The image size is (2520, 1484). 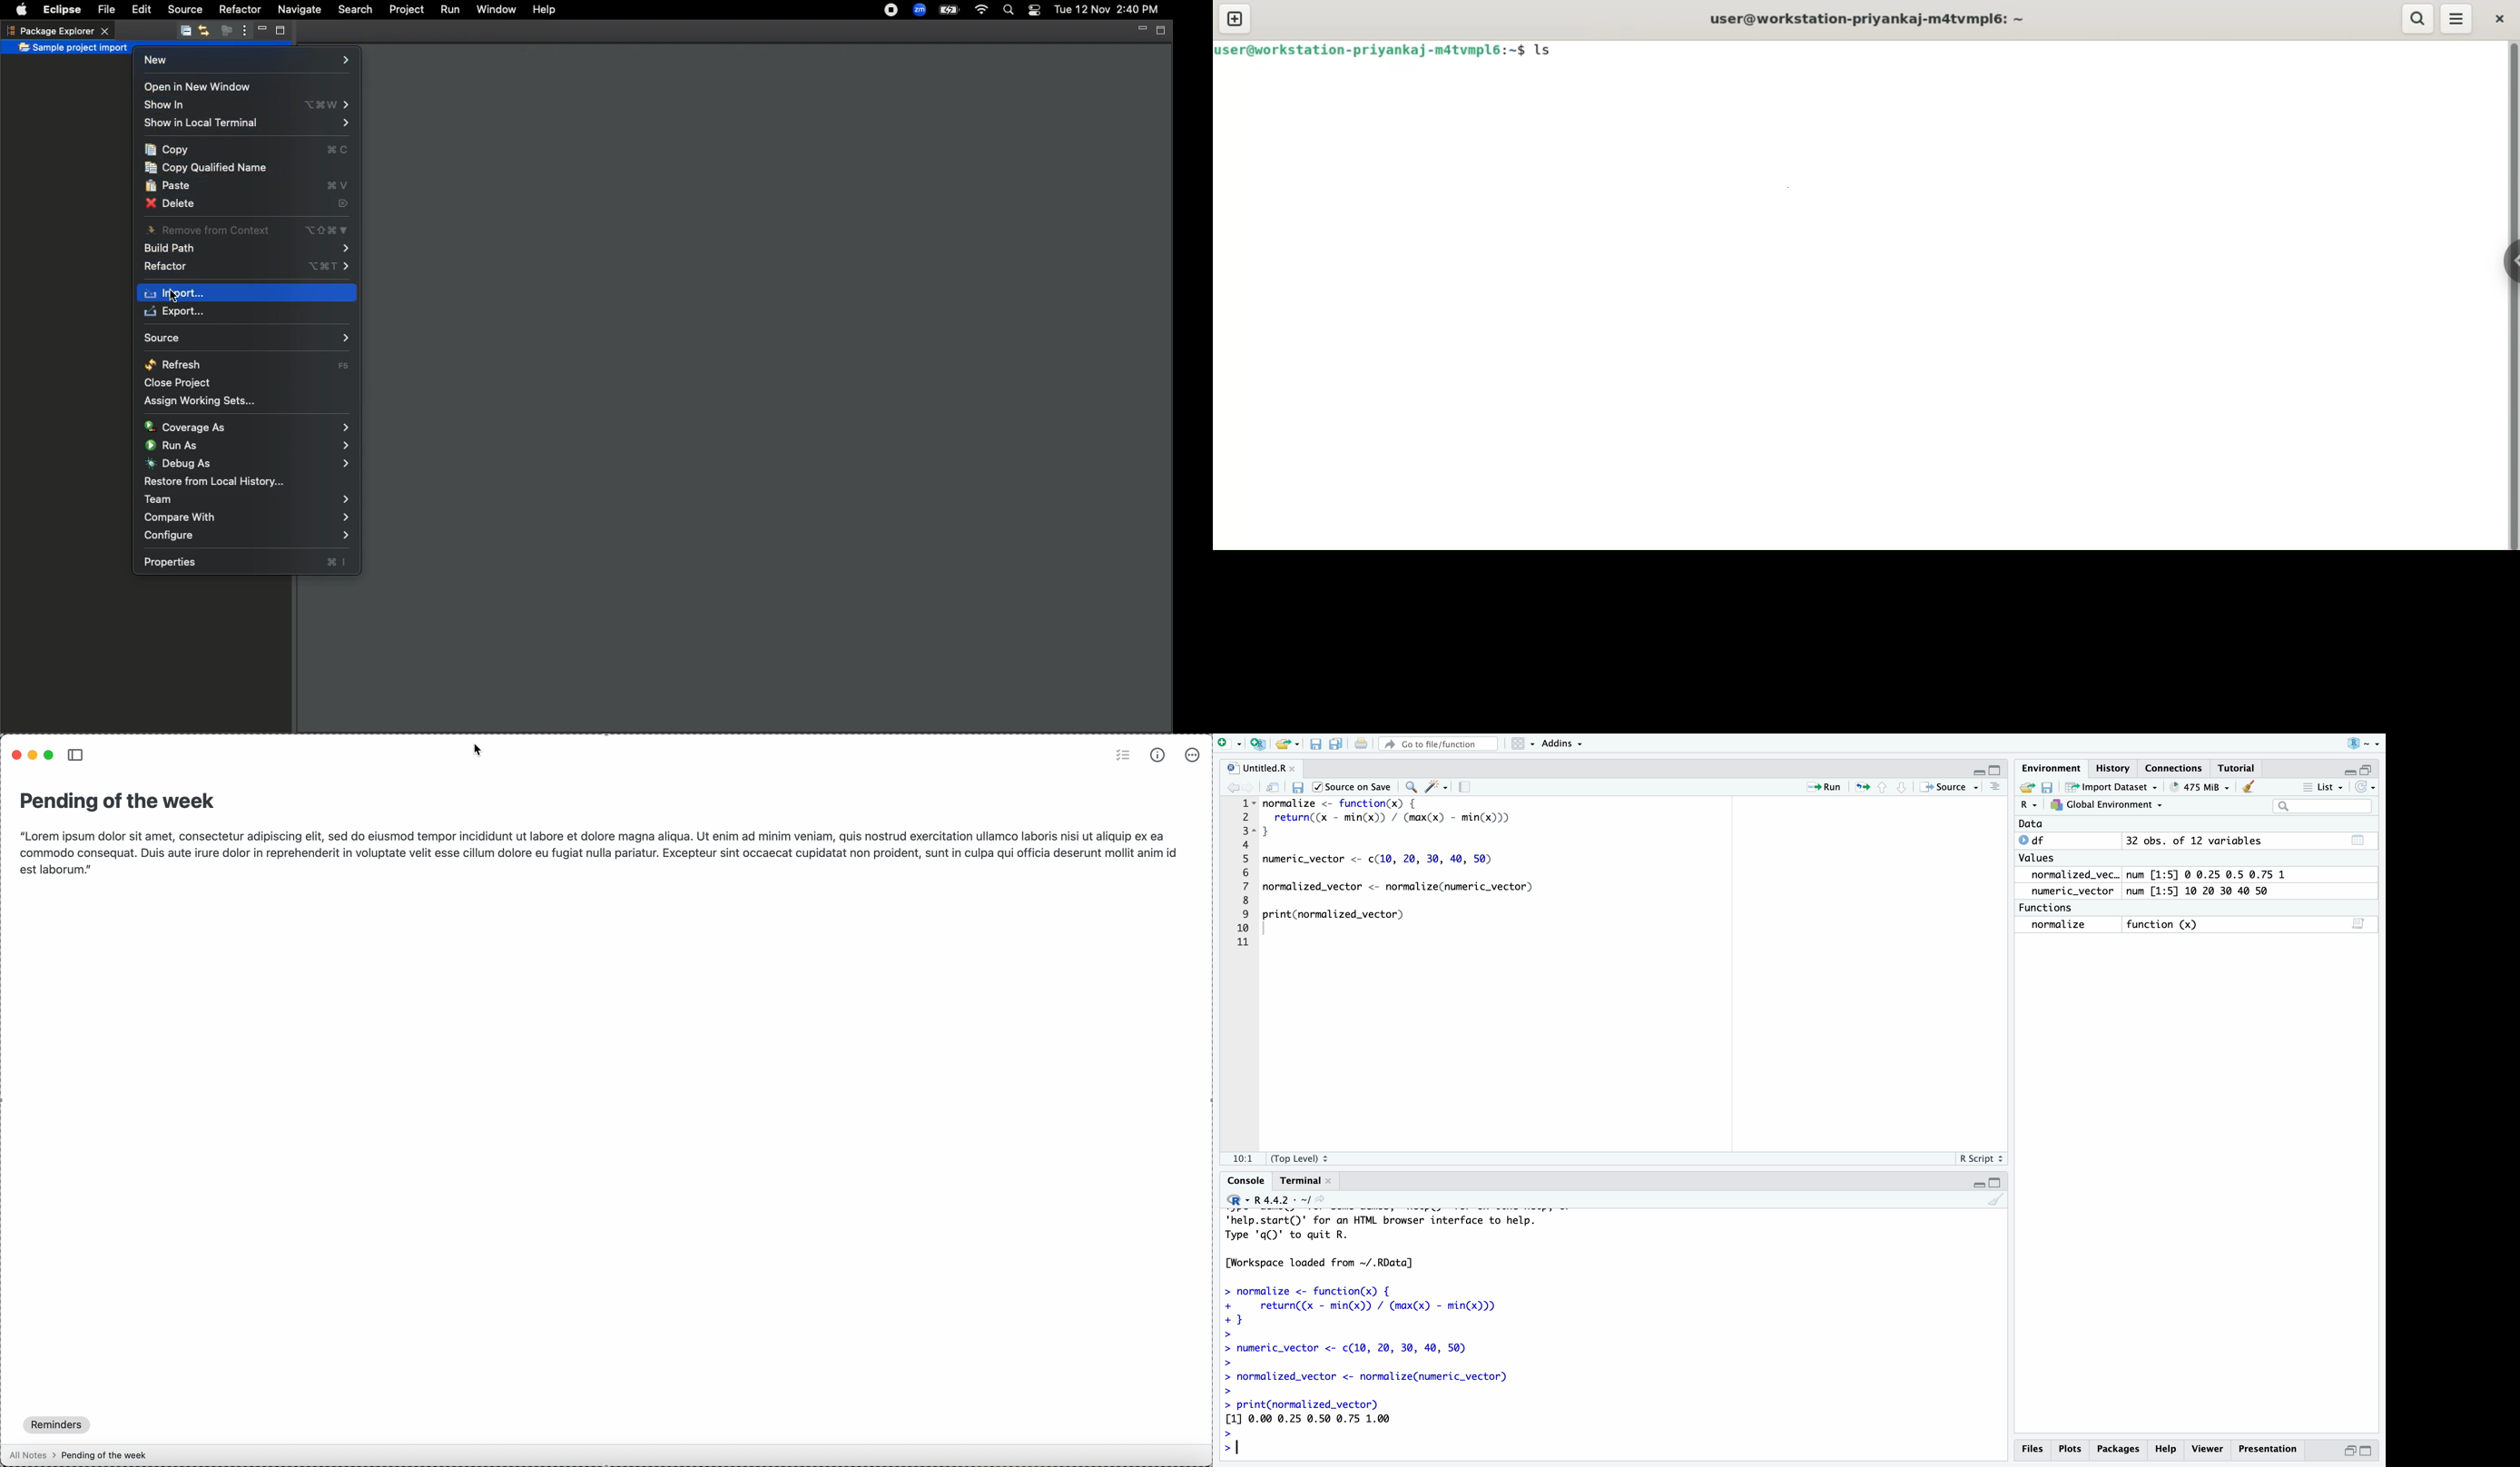 I want to click on Terminal, so click(x=1301, y=1181).